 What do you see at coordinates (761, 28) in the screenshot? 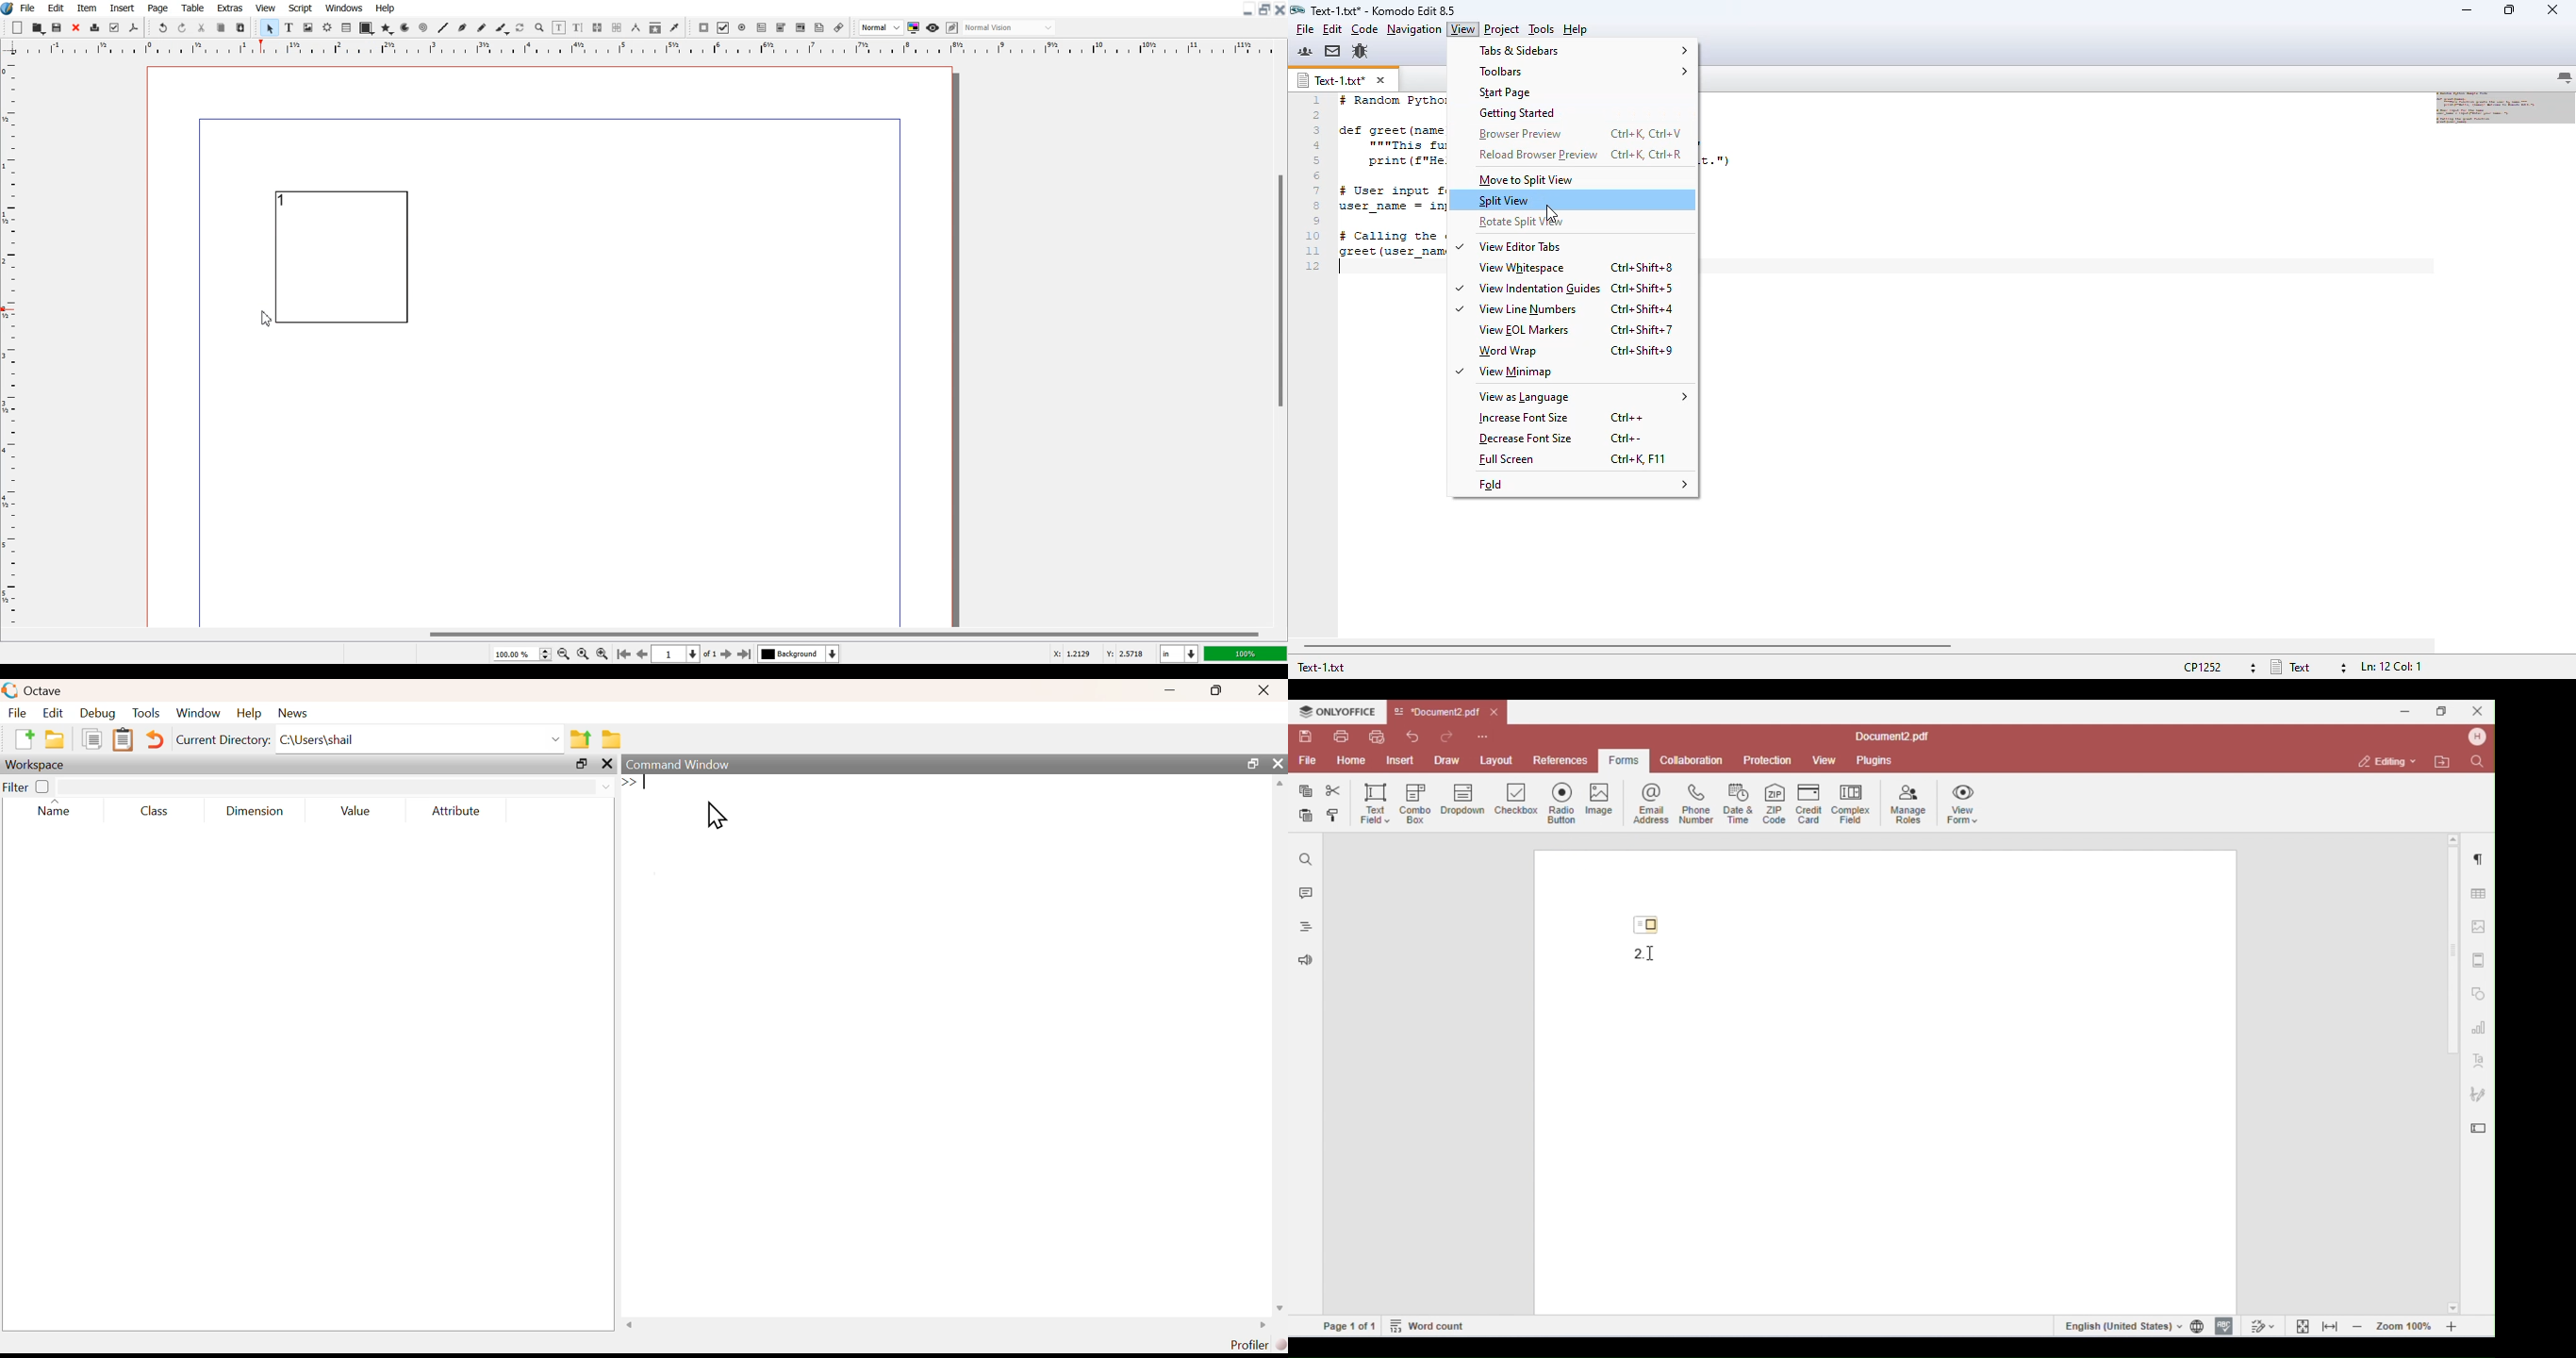
I see `PDF Text Box` at bounding box center [761, 28].